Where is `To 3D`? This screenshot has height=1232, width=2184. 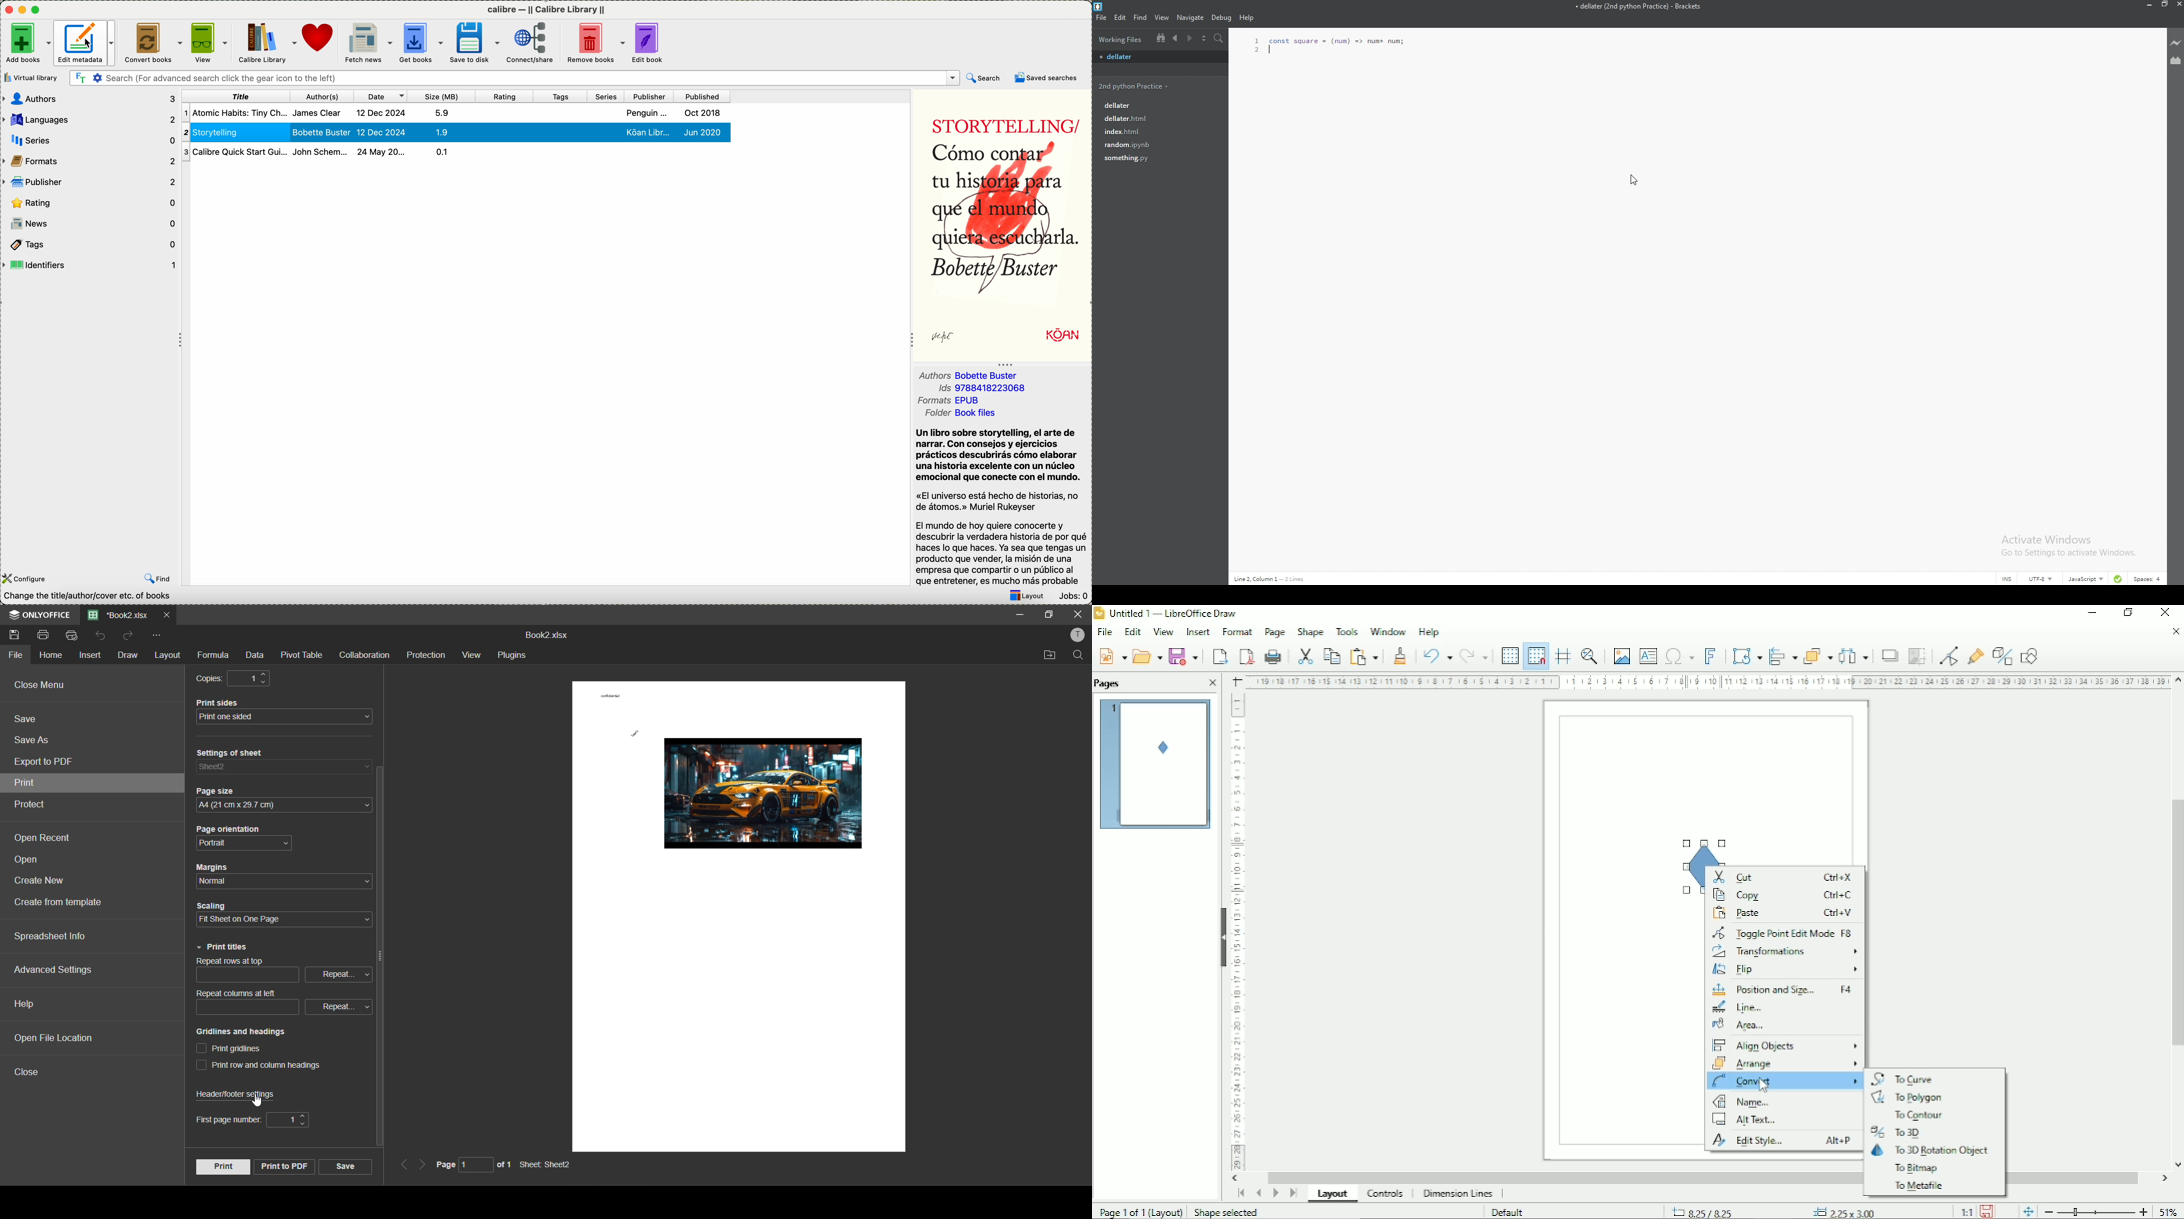
To 3D is located at coordinates (1901, 1132).